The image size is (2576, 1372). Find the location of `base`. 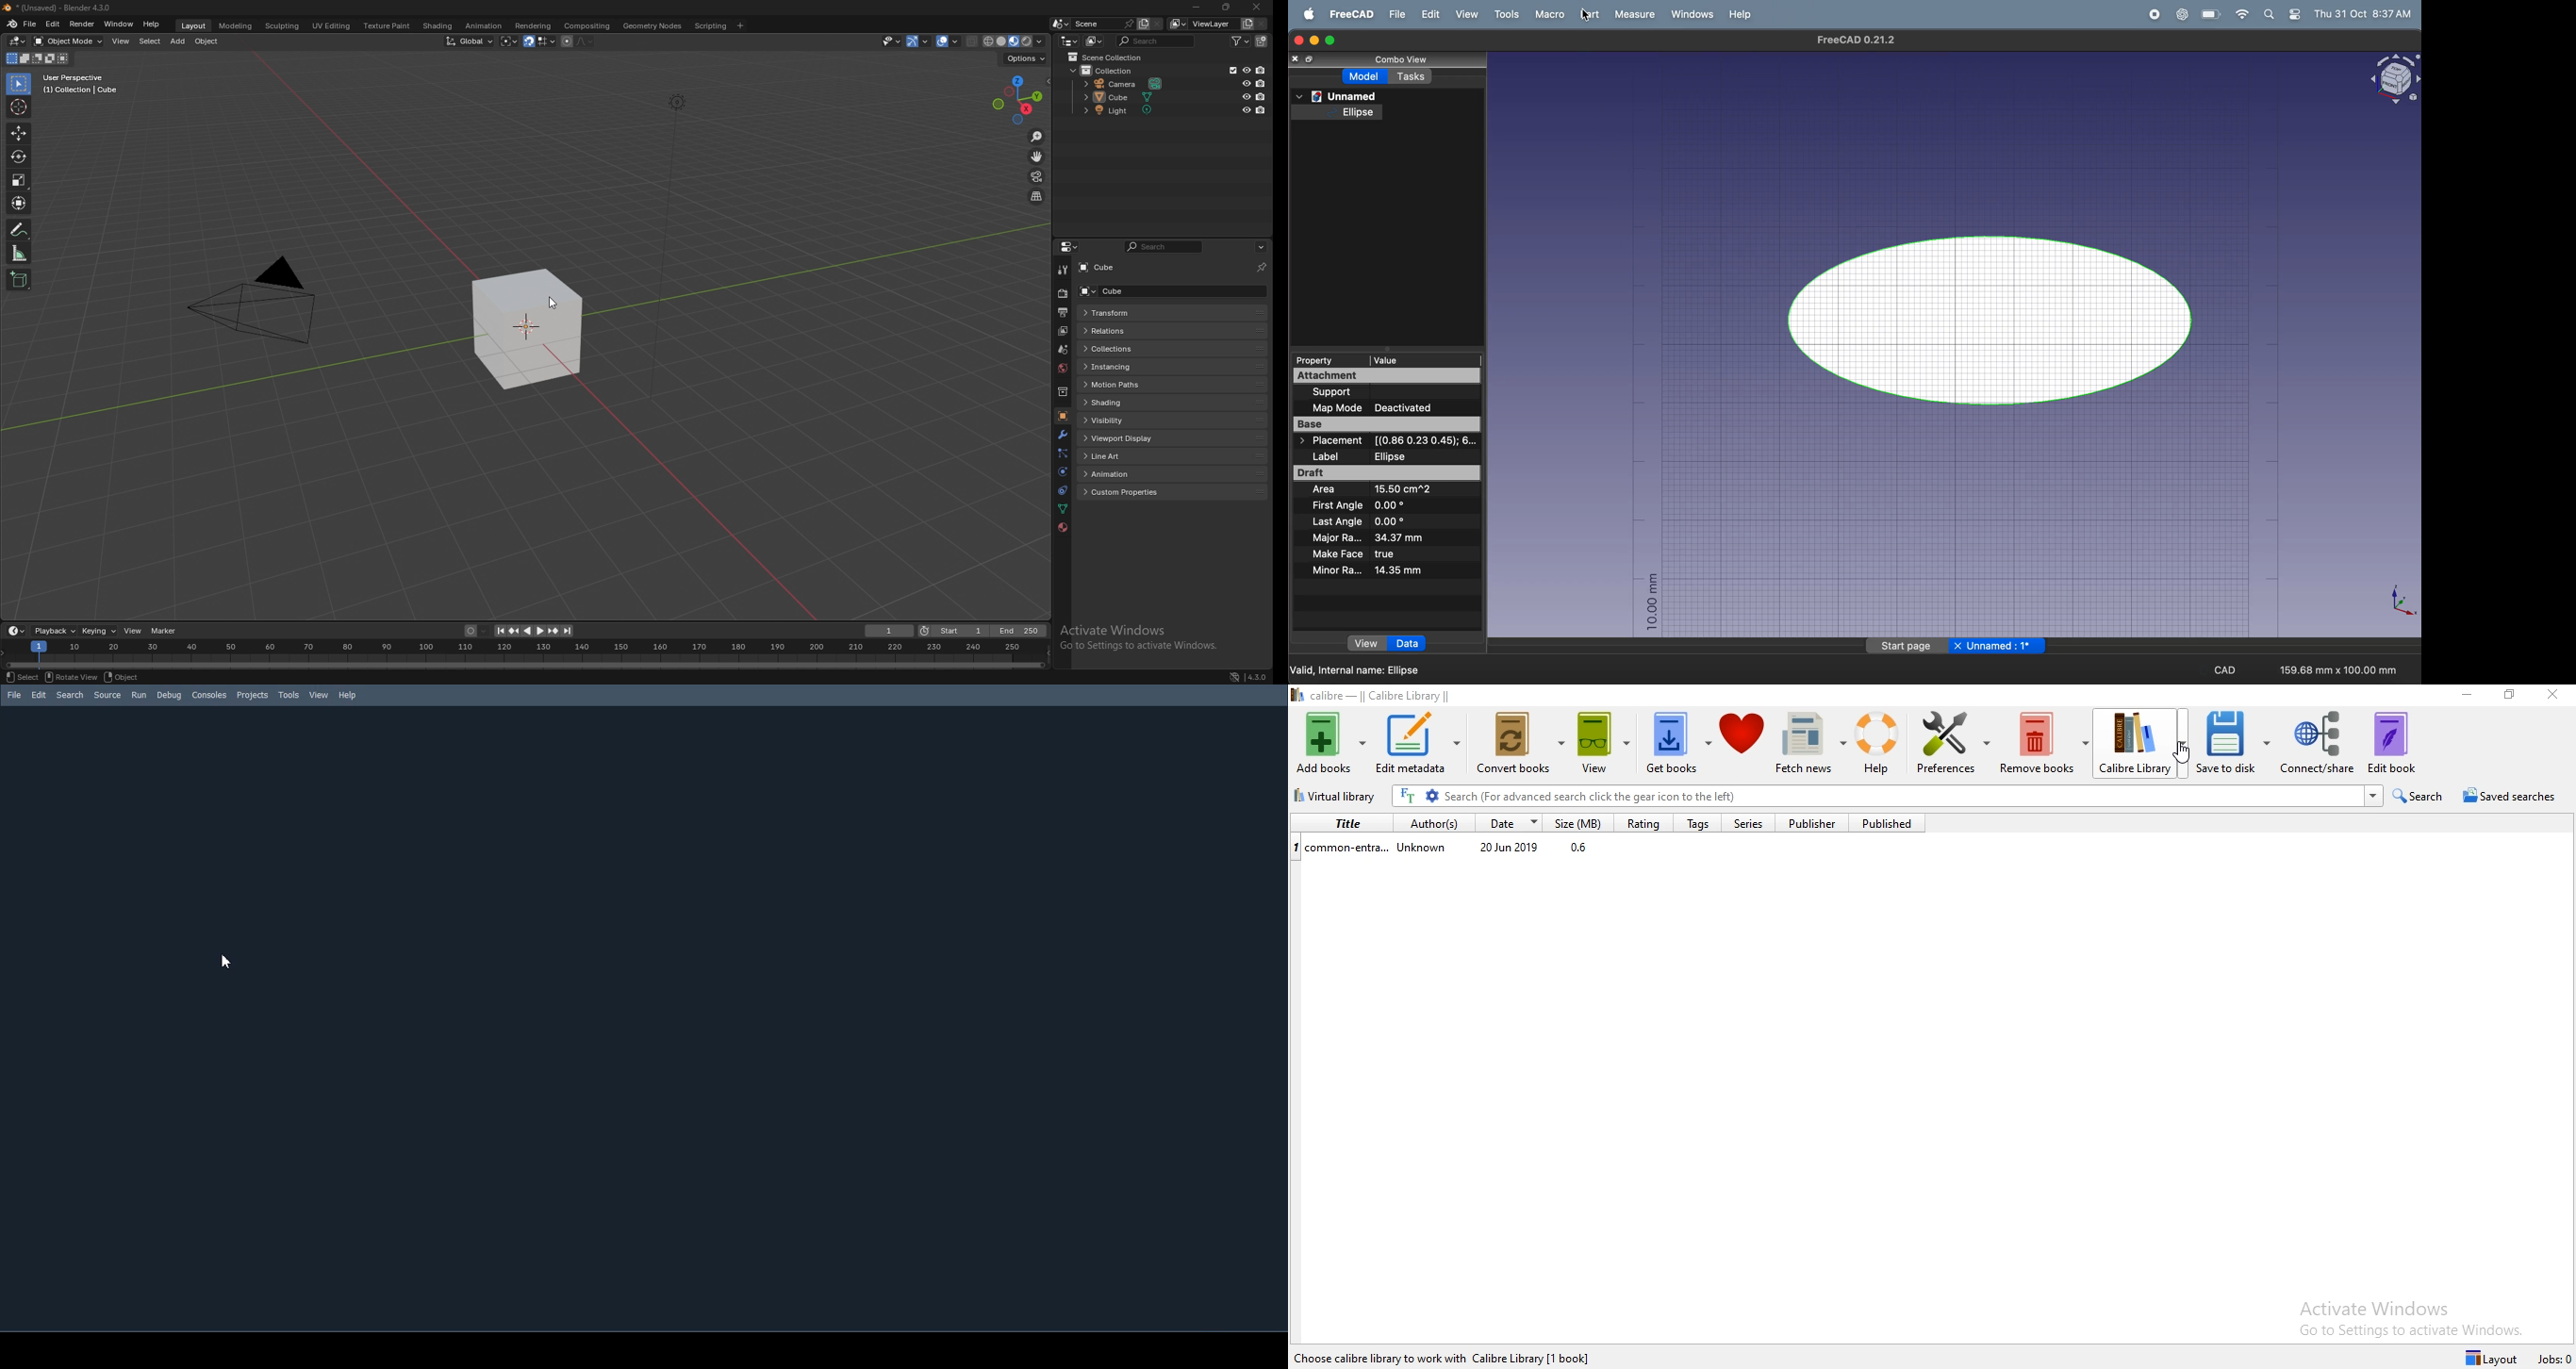

base is located at coordinates (1389, 425).